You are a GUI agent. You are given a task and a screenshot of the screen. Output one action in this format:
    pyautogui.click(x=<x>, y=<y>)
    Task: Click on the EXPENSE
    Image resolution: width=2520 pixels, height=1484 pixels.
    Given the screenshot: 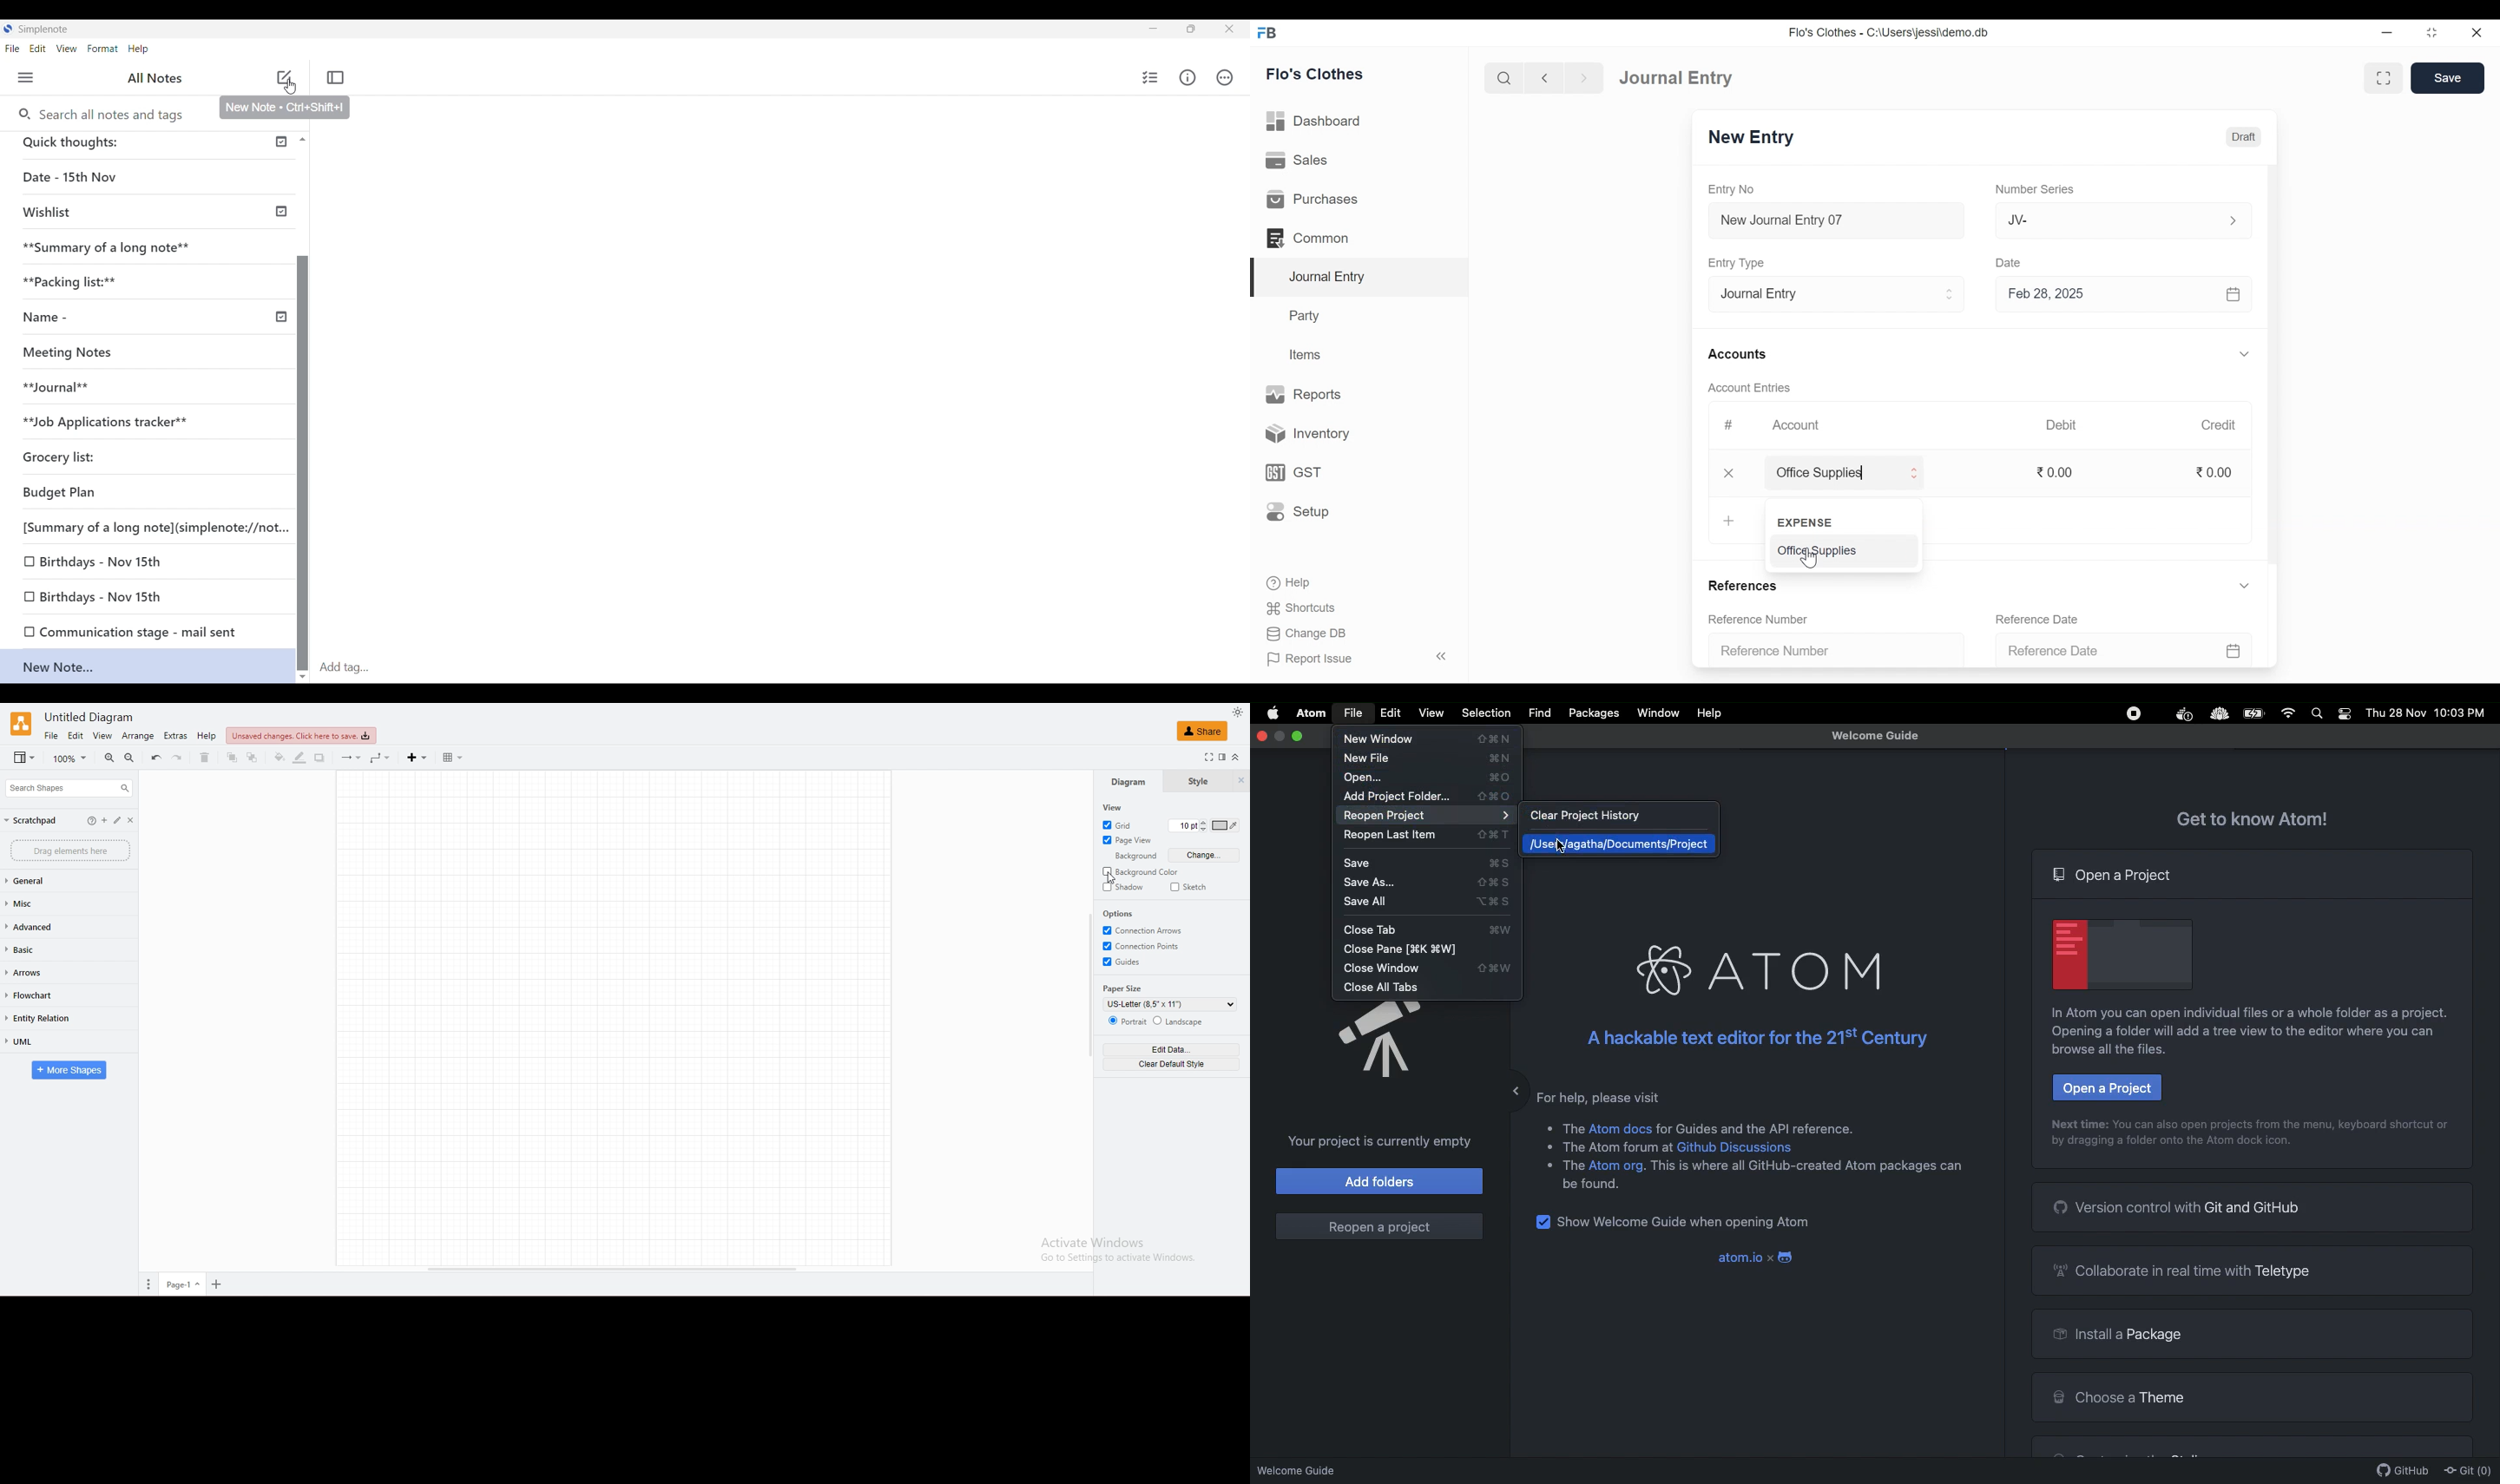 What is the action you would take?
    pyautogui.click(x=1809, y=523)
    